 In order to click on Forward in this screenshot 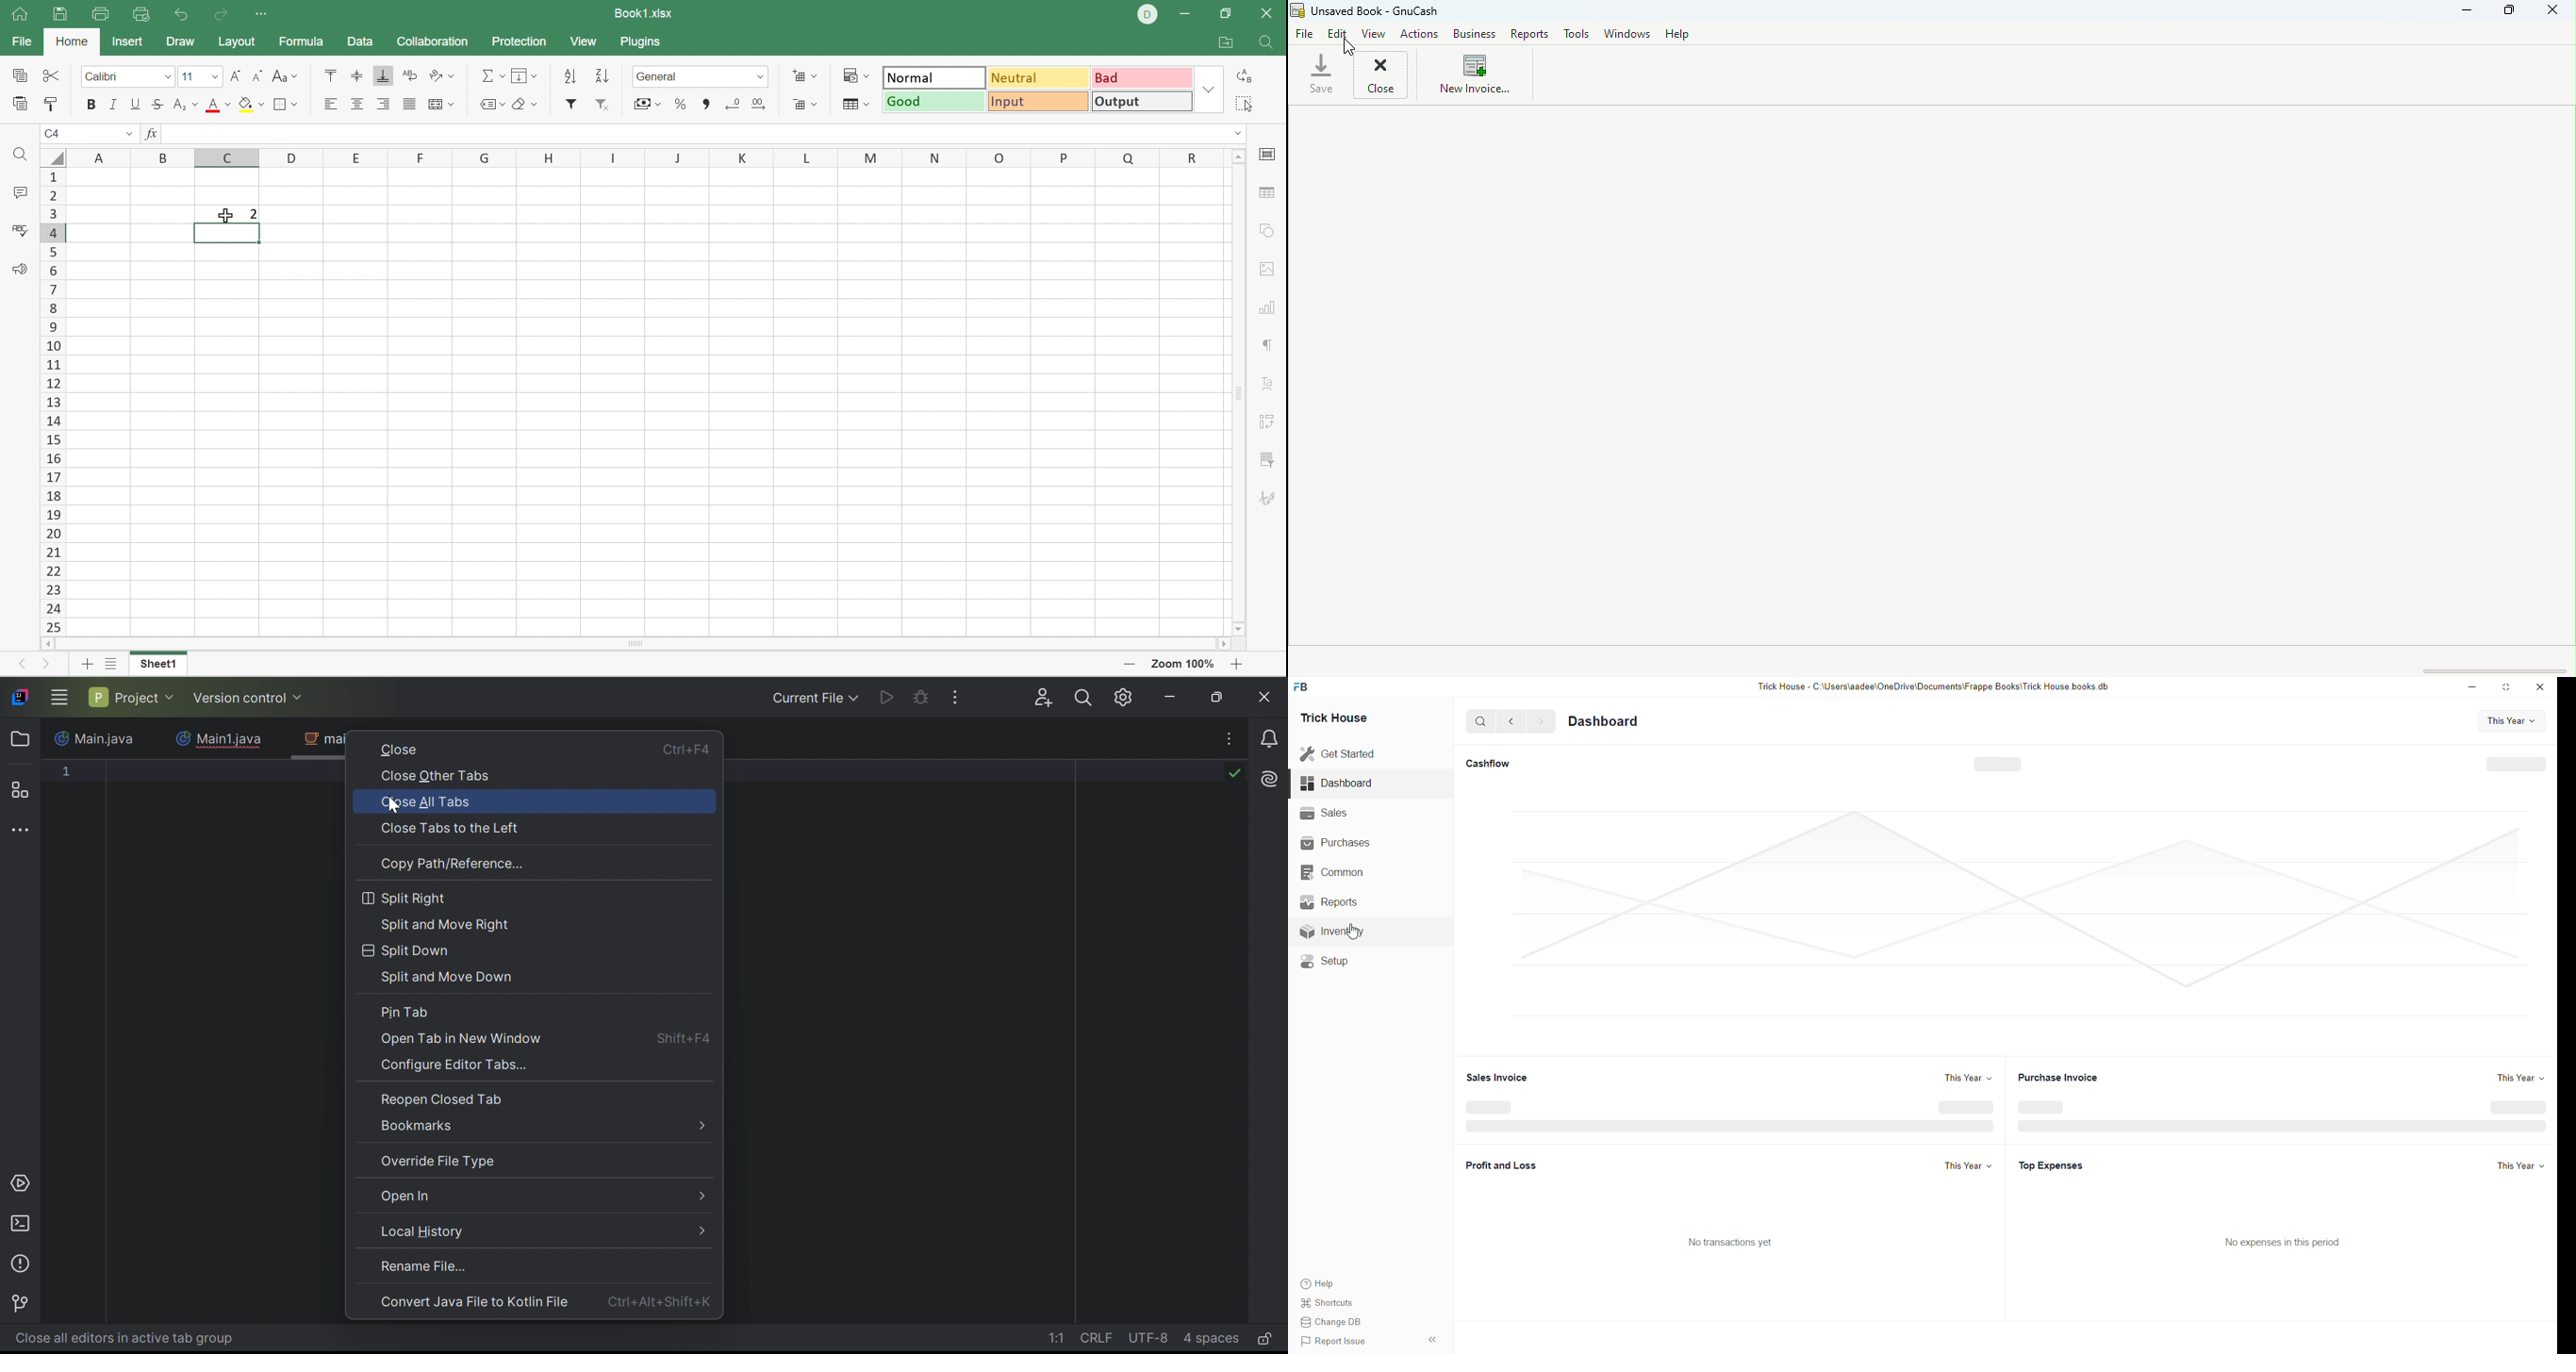, I will do `click(1543, 722)`.